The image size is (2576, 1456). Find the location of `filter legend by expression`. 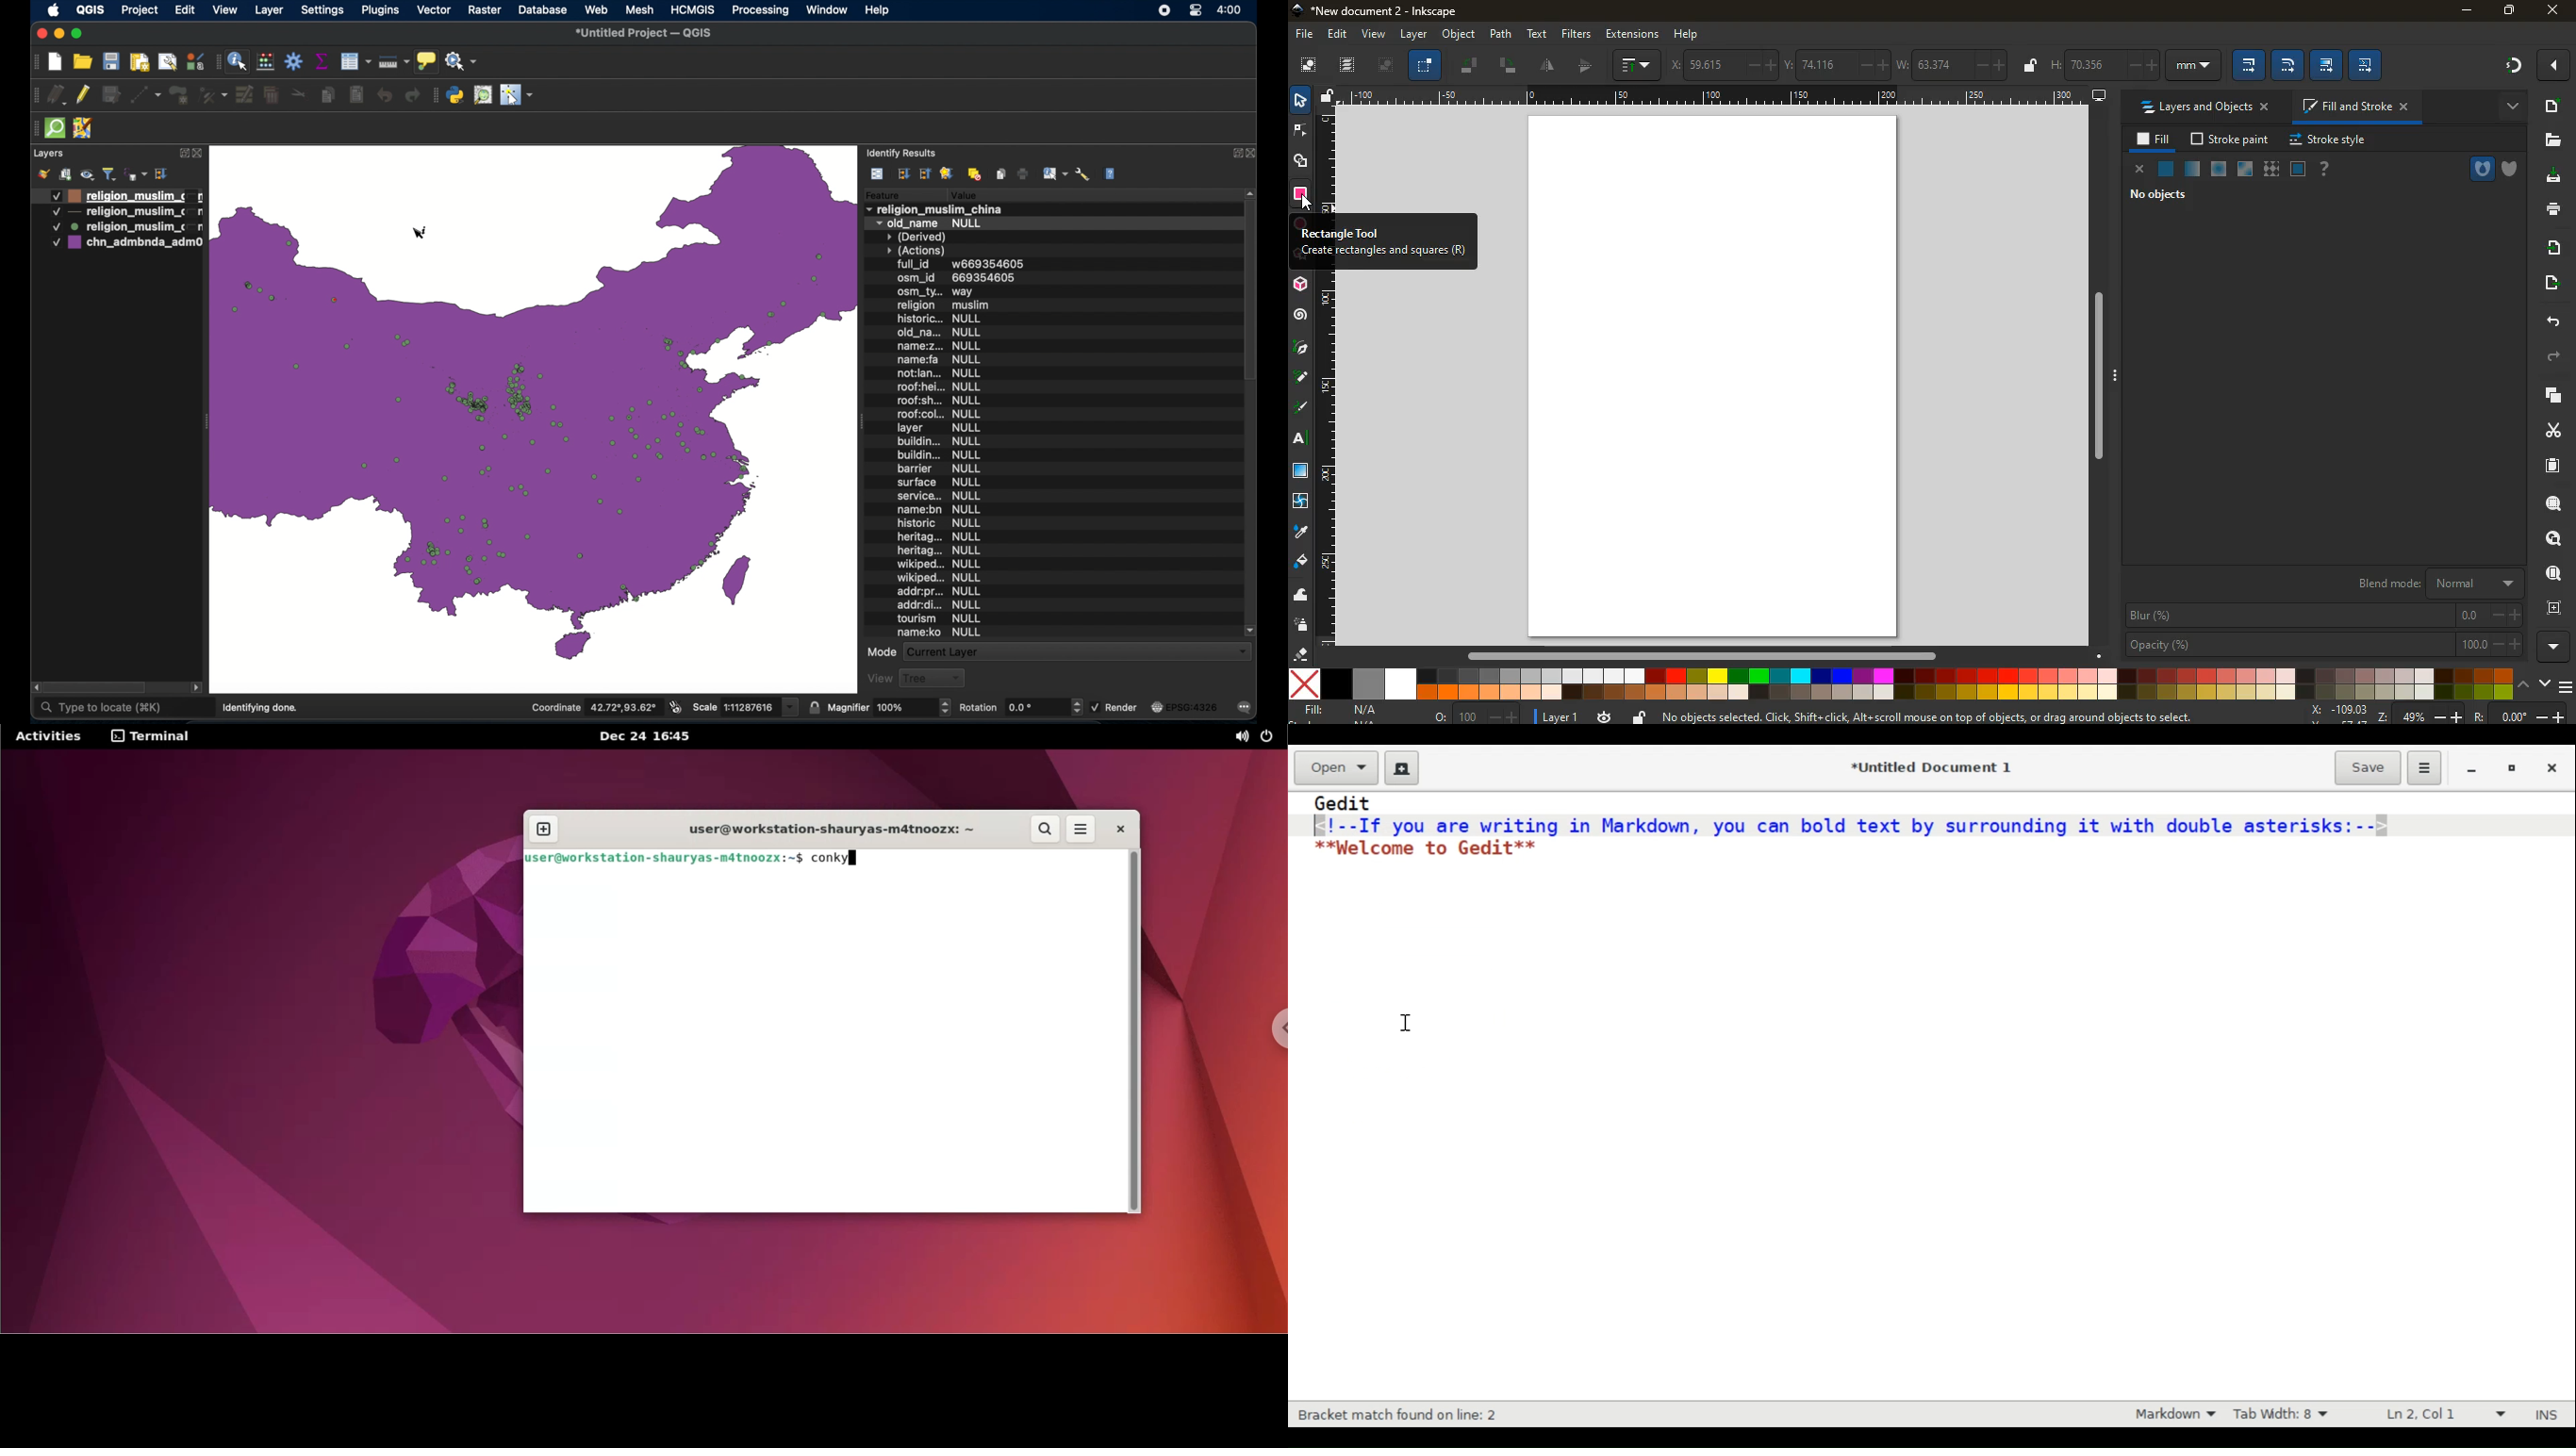

filter legend by expression is located at coordinates (136, 174).